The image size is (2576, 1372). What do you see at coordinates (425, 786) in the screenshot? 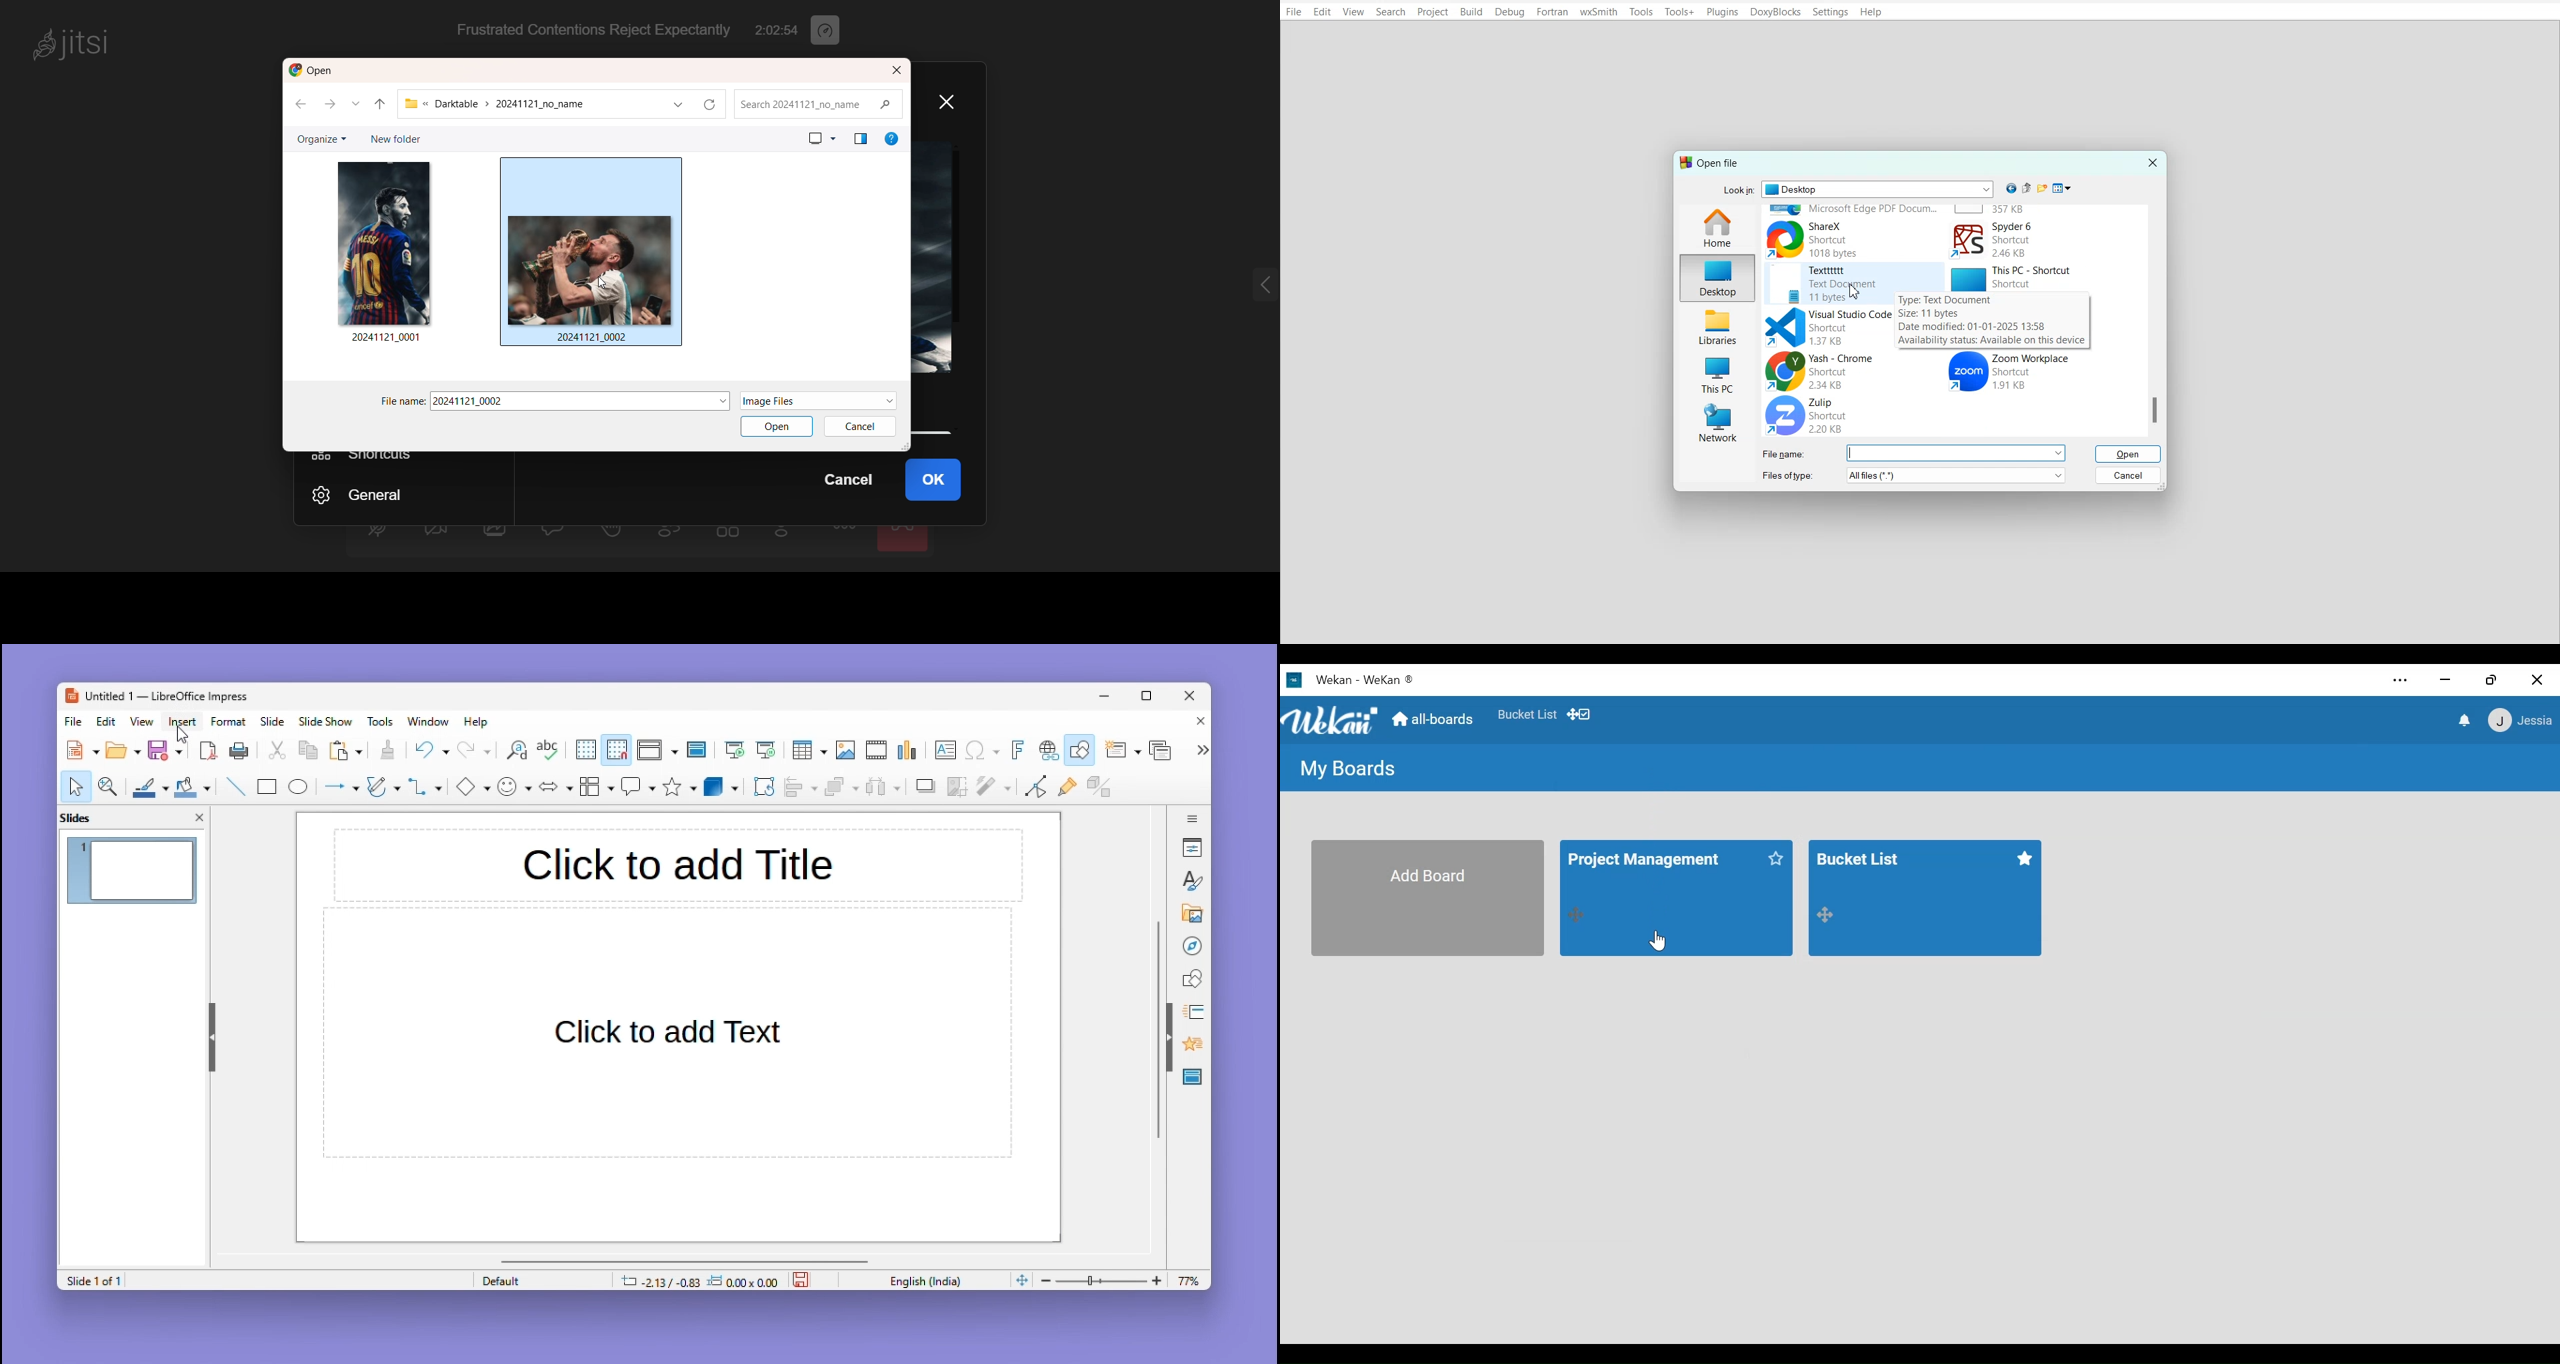
I see `Connectors` at bounding box center [425, 786].